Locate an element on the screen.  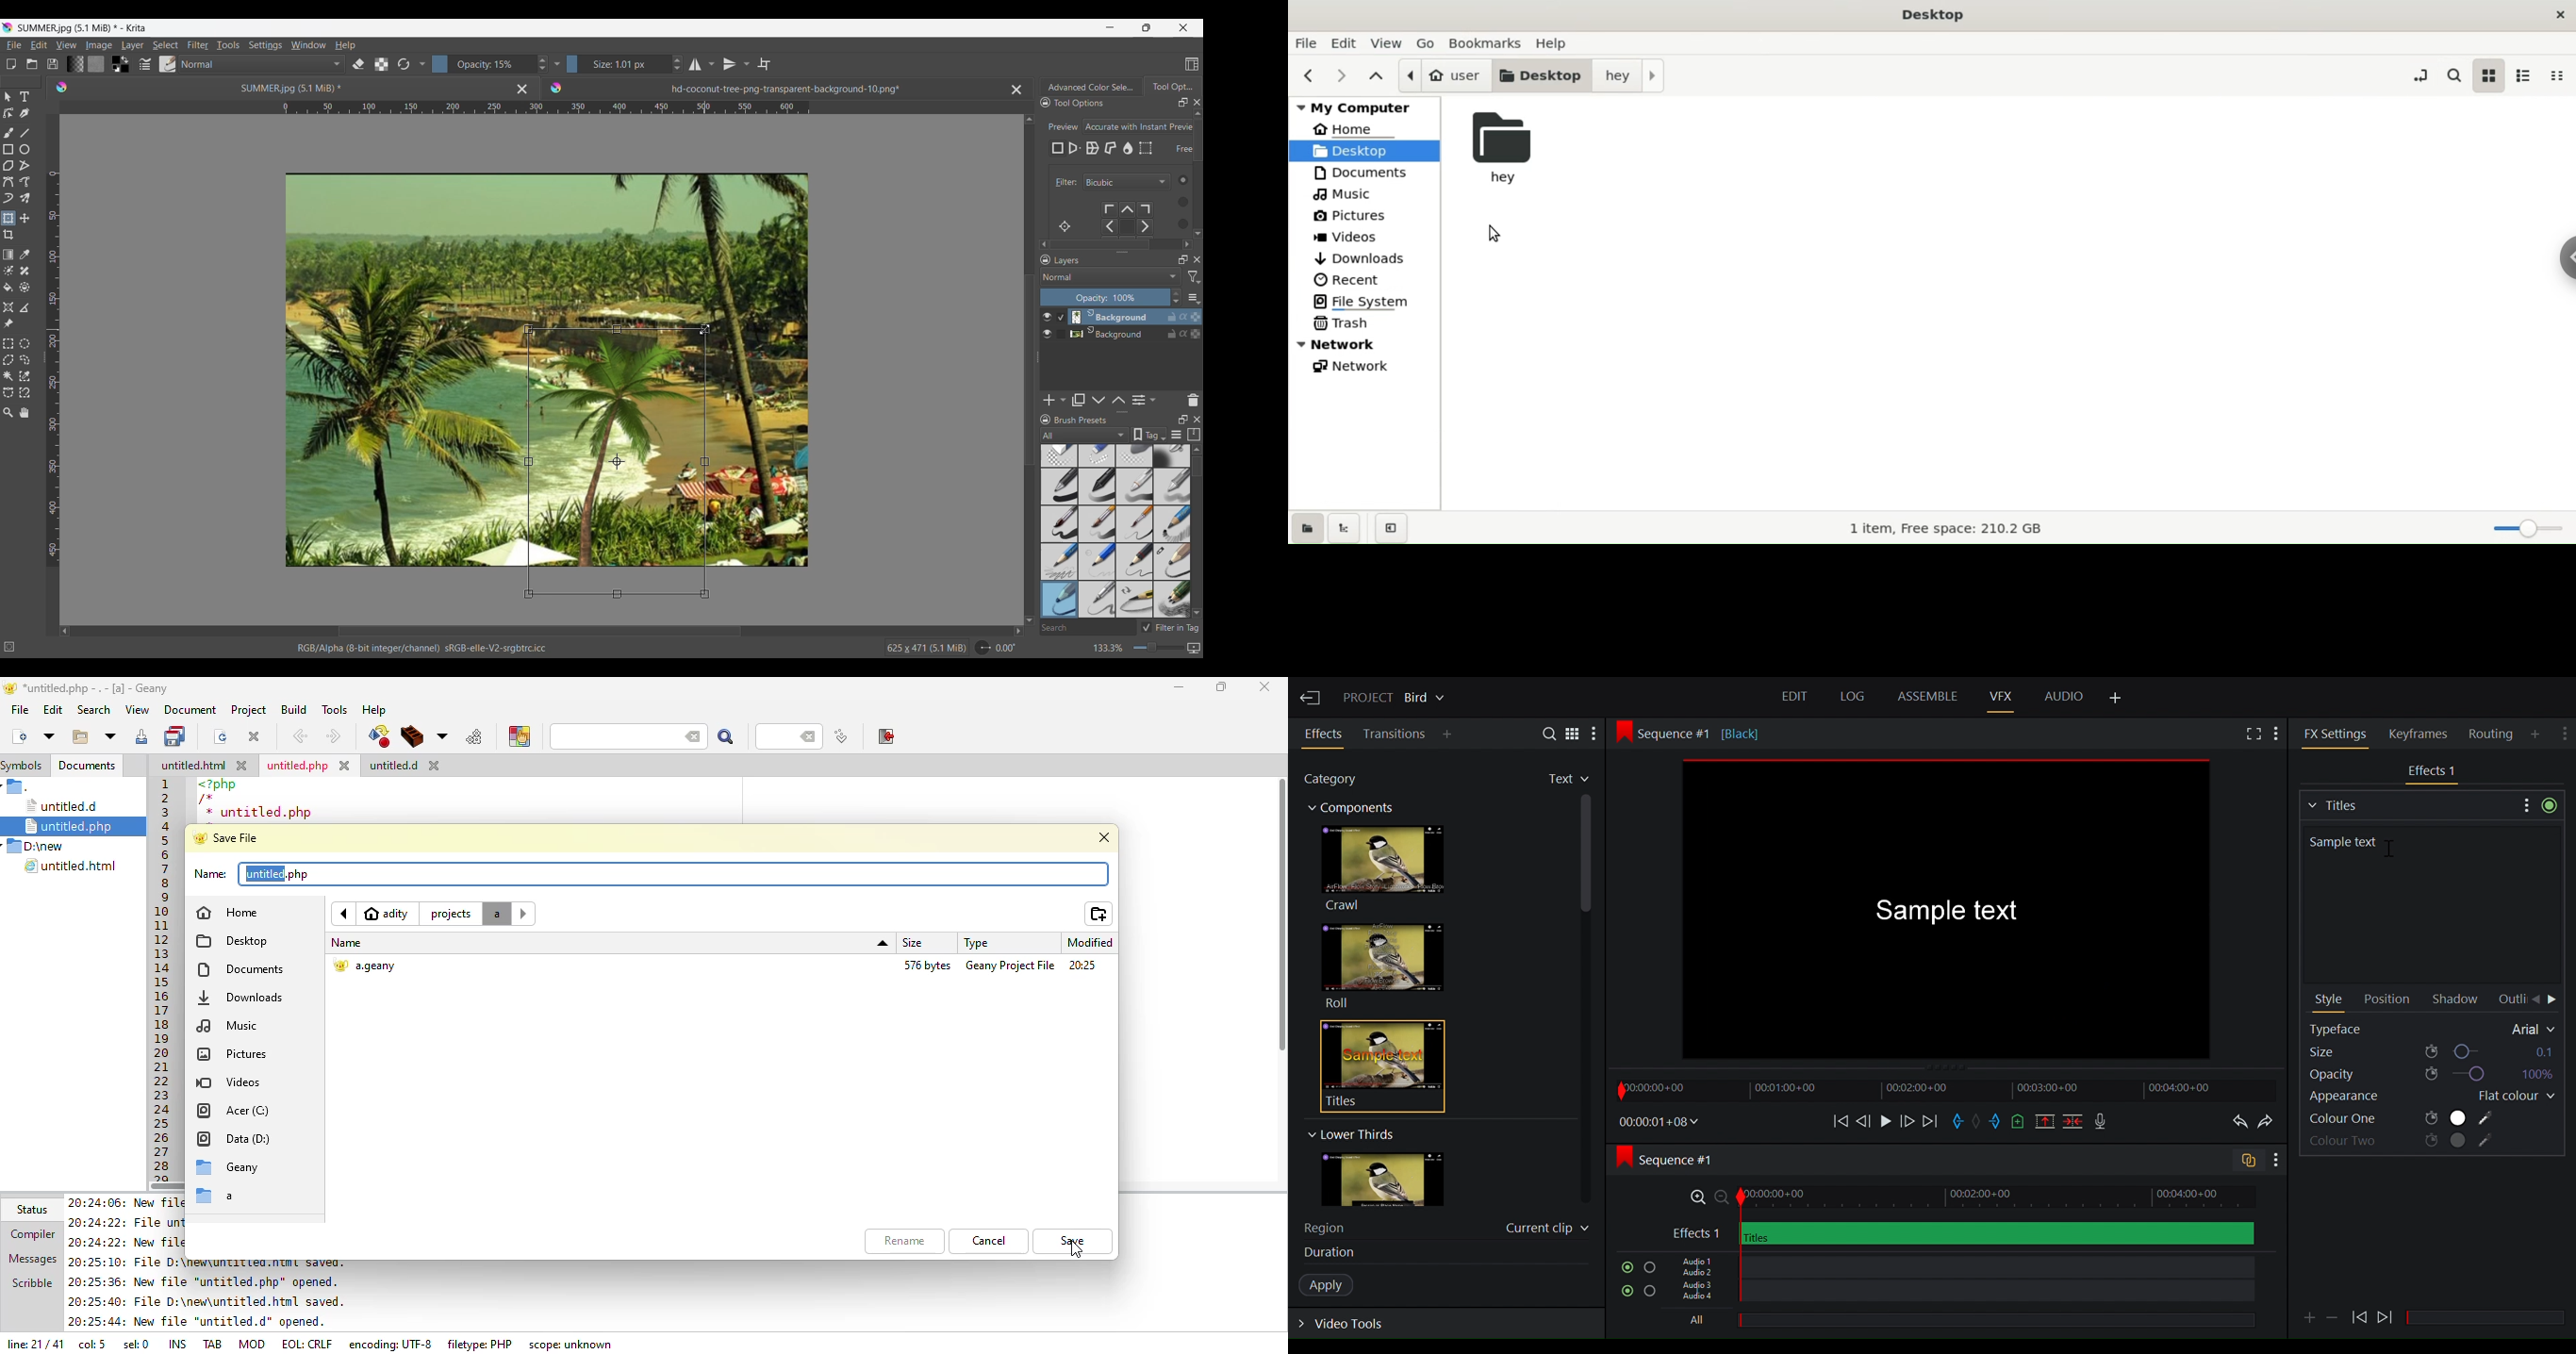
hd-coconut-tree-png-transparent-background-10.png* is located at coordinates (757, 85).